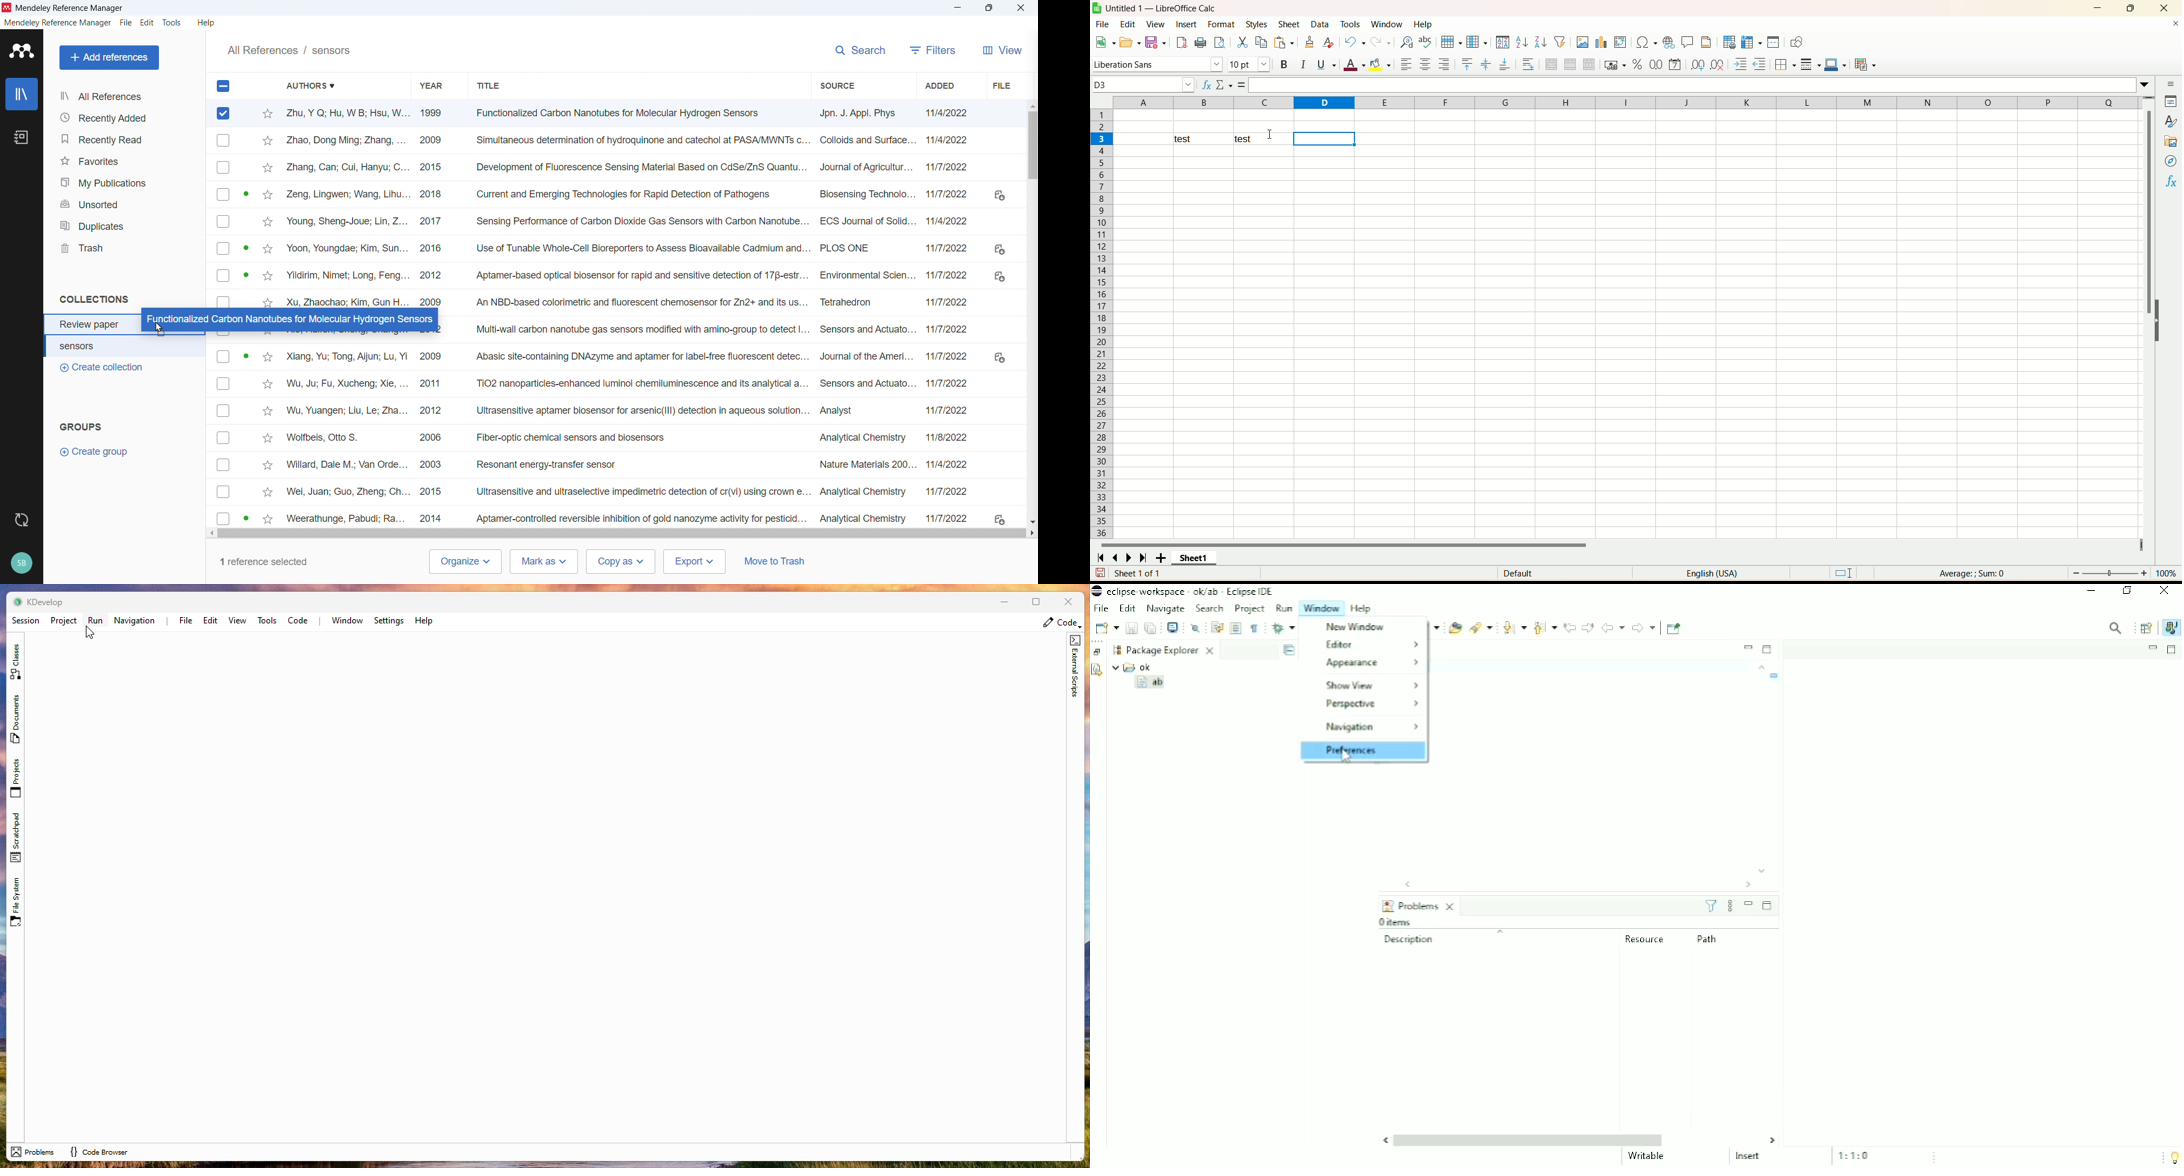 The height and width of the screenshot is (1176, 2184). Describe the element at coordinates (1751, 42) in the screenshot. I see `Freeze rows and columns` at that location.